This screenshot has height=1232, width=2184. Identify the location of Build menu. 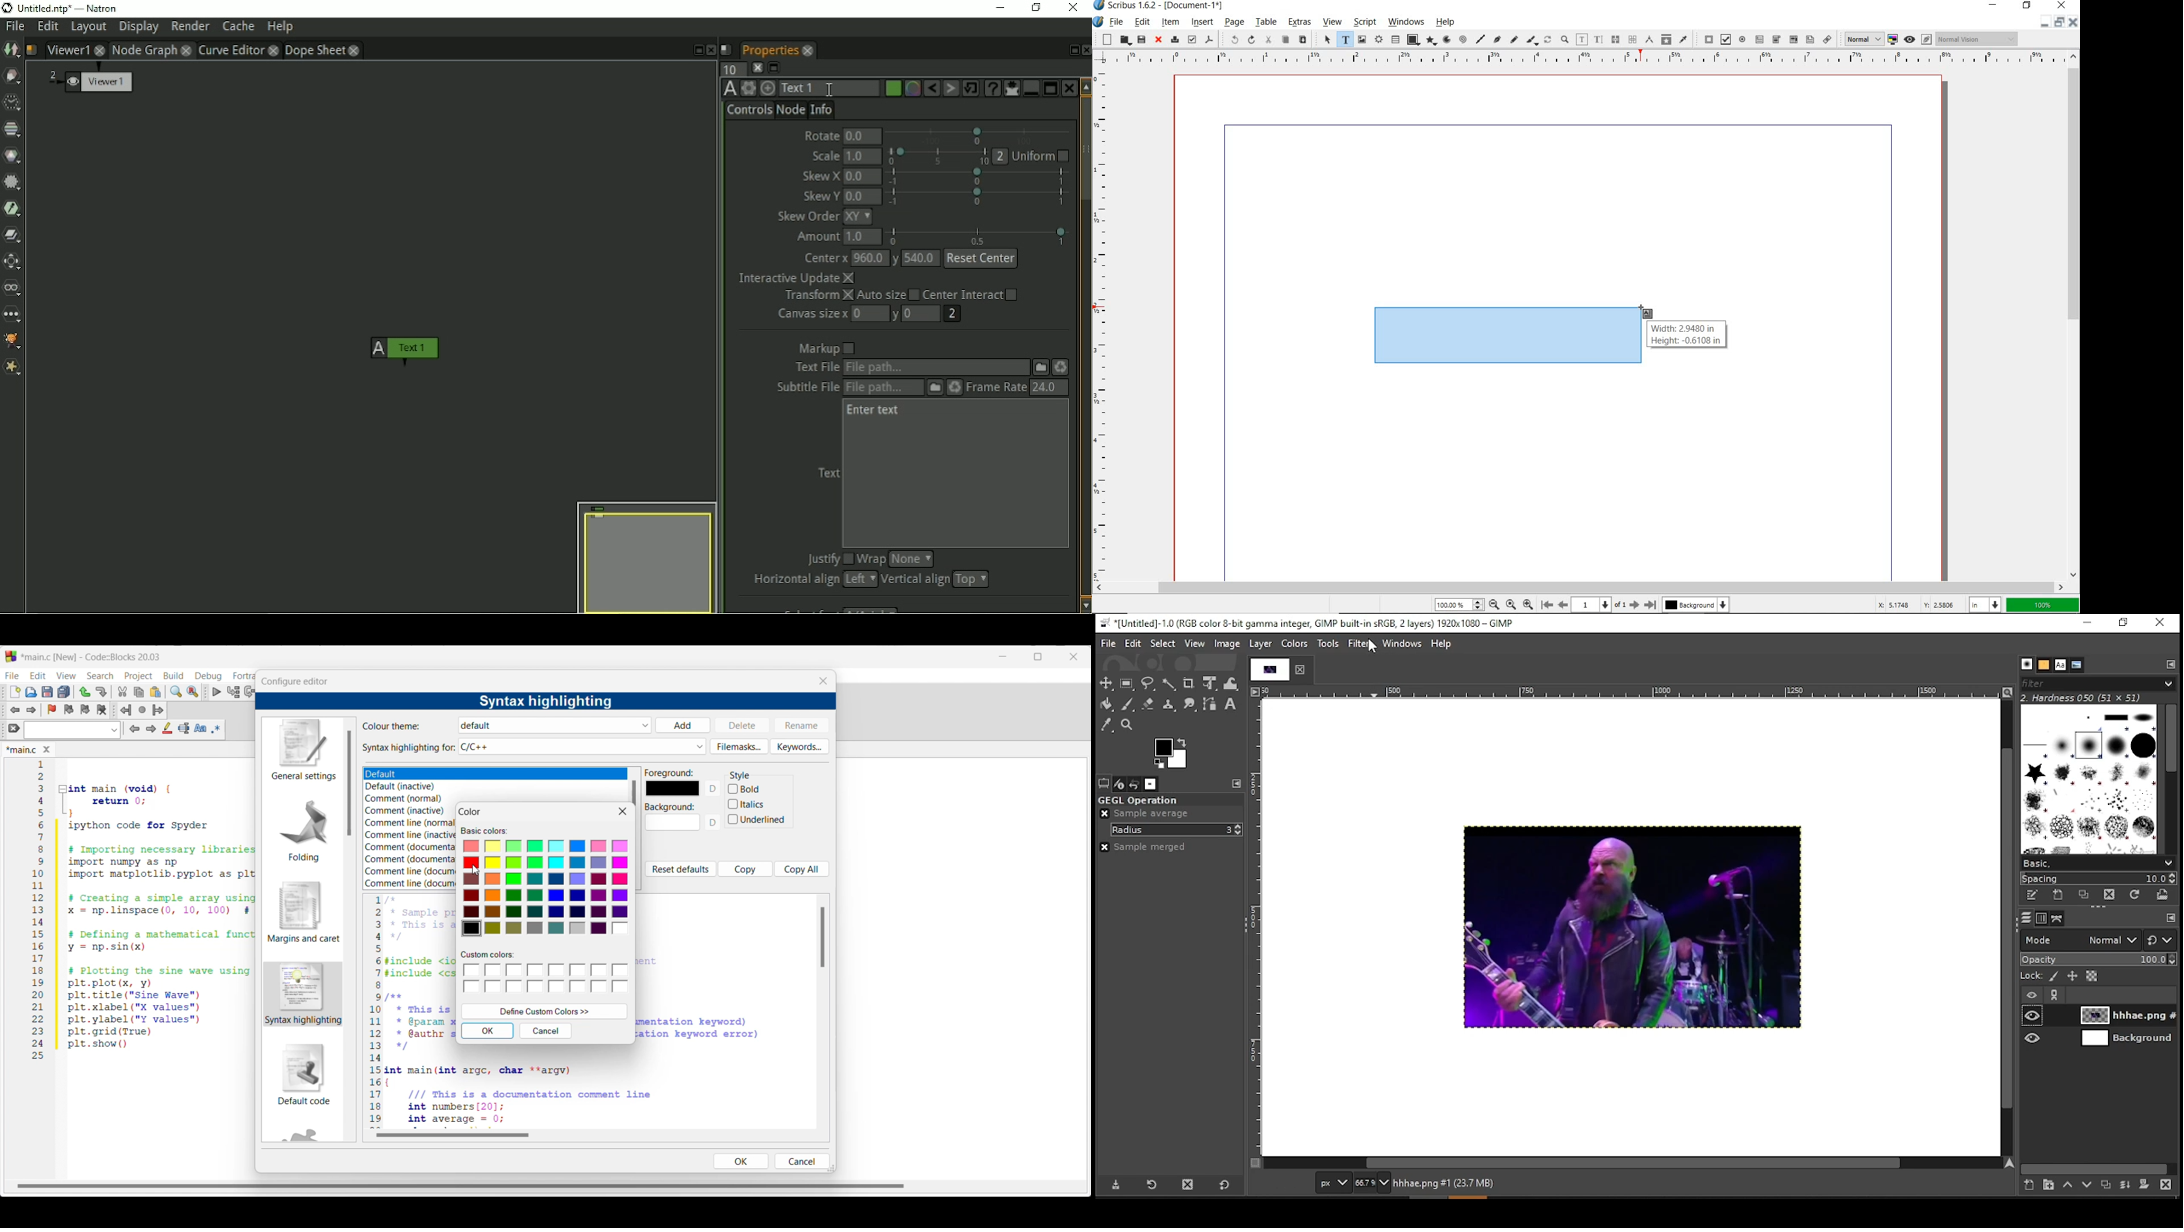
(173, 675).